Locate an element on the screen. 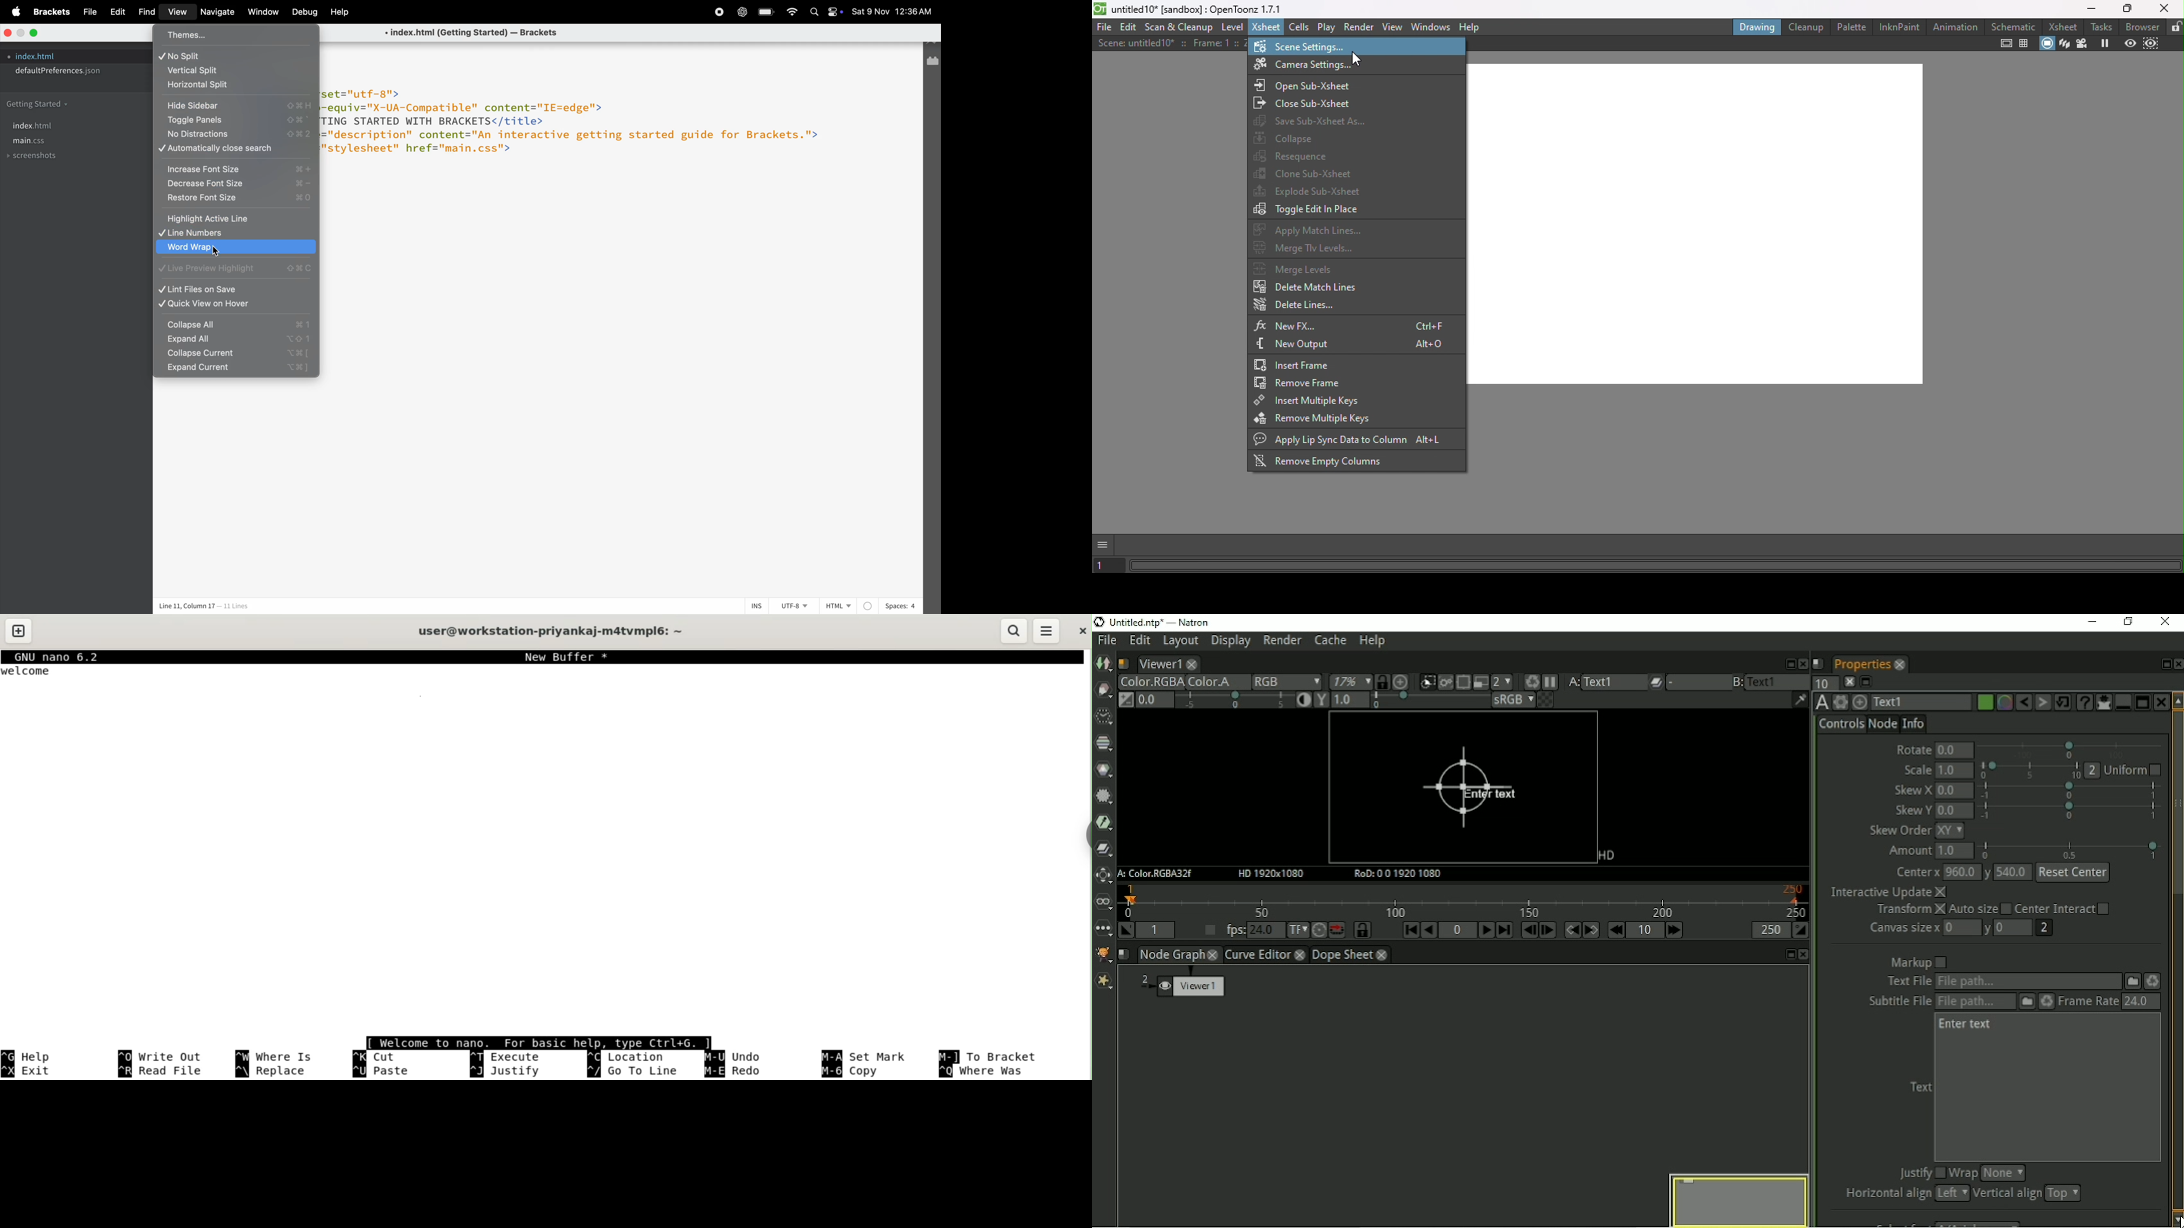 The width and height of the screenshot is (2184, 1232). window is located at coordinates (265, 12).